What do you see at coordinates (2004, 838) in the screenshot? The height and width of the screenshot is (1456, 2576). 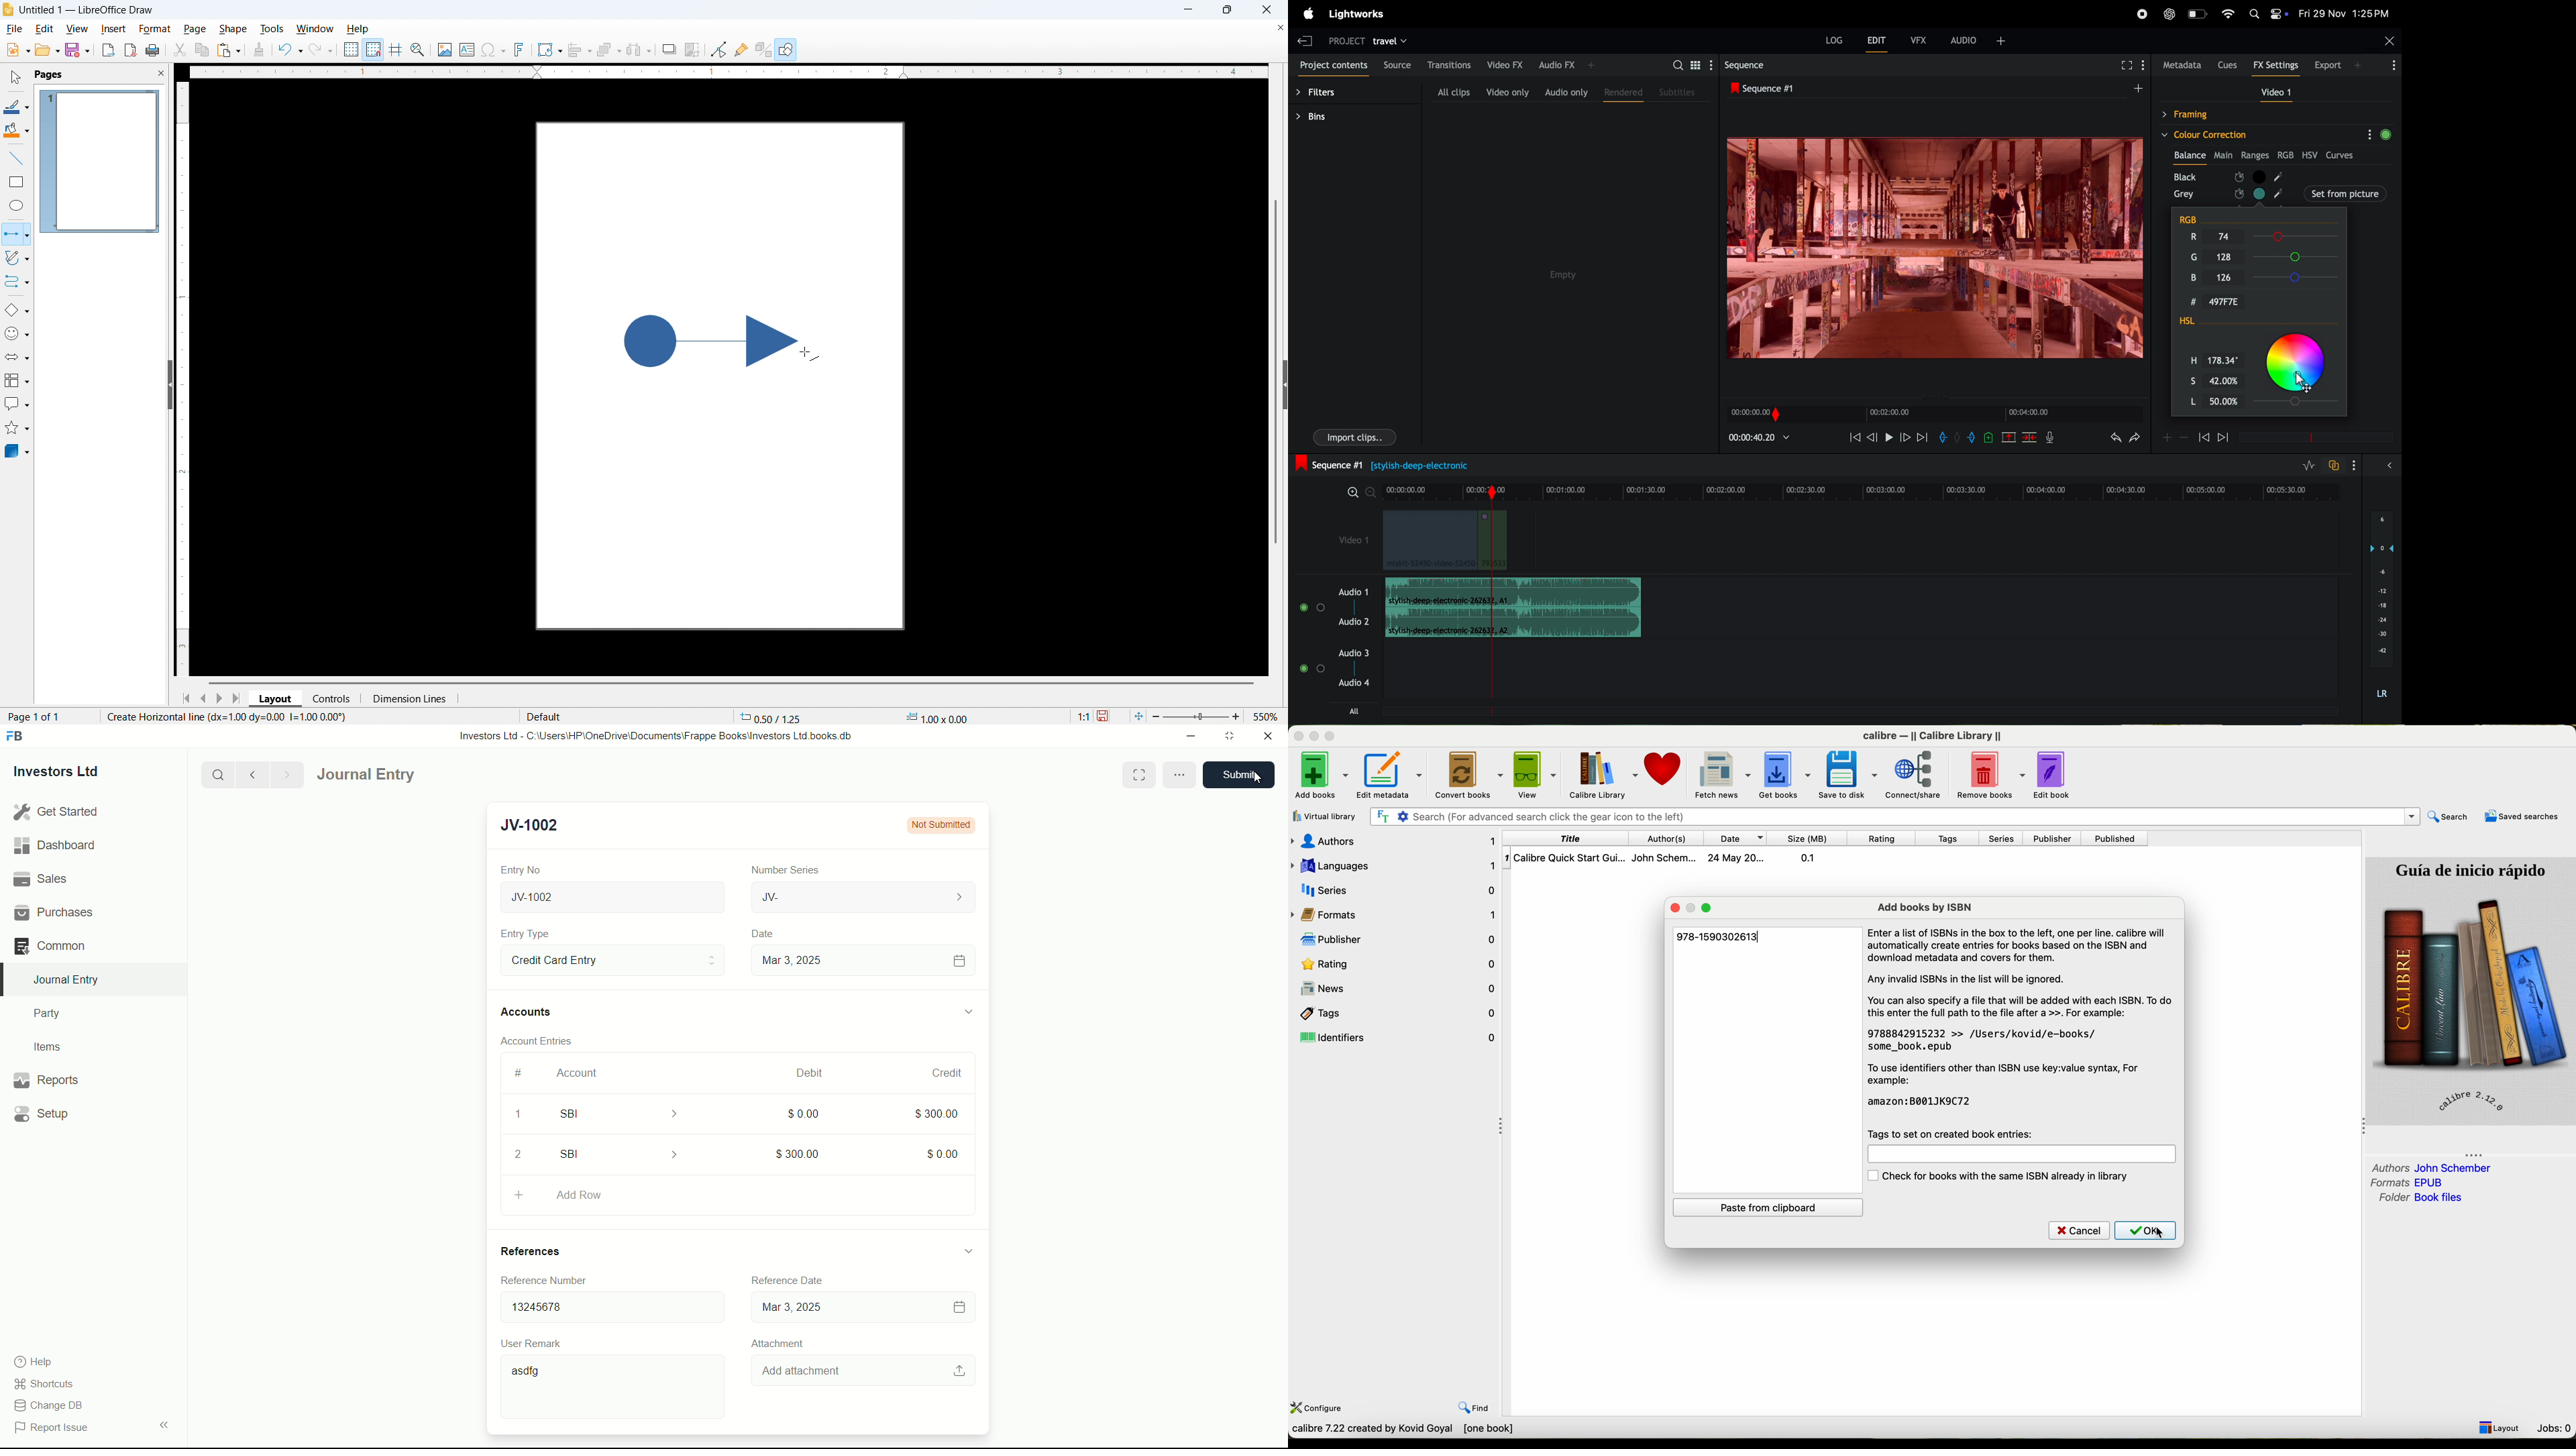 I see `series` at bounding box center [2004, 838].